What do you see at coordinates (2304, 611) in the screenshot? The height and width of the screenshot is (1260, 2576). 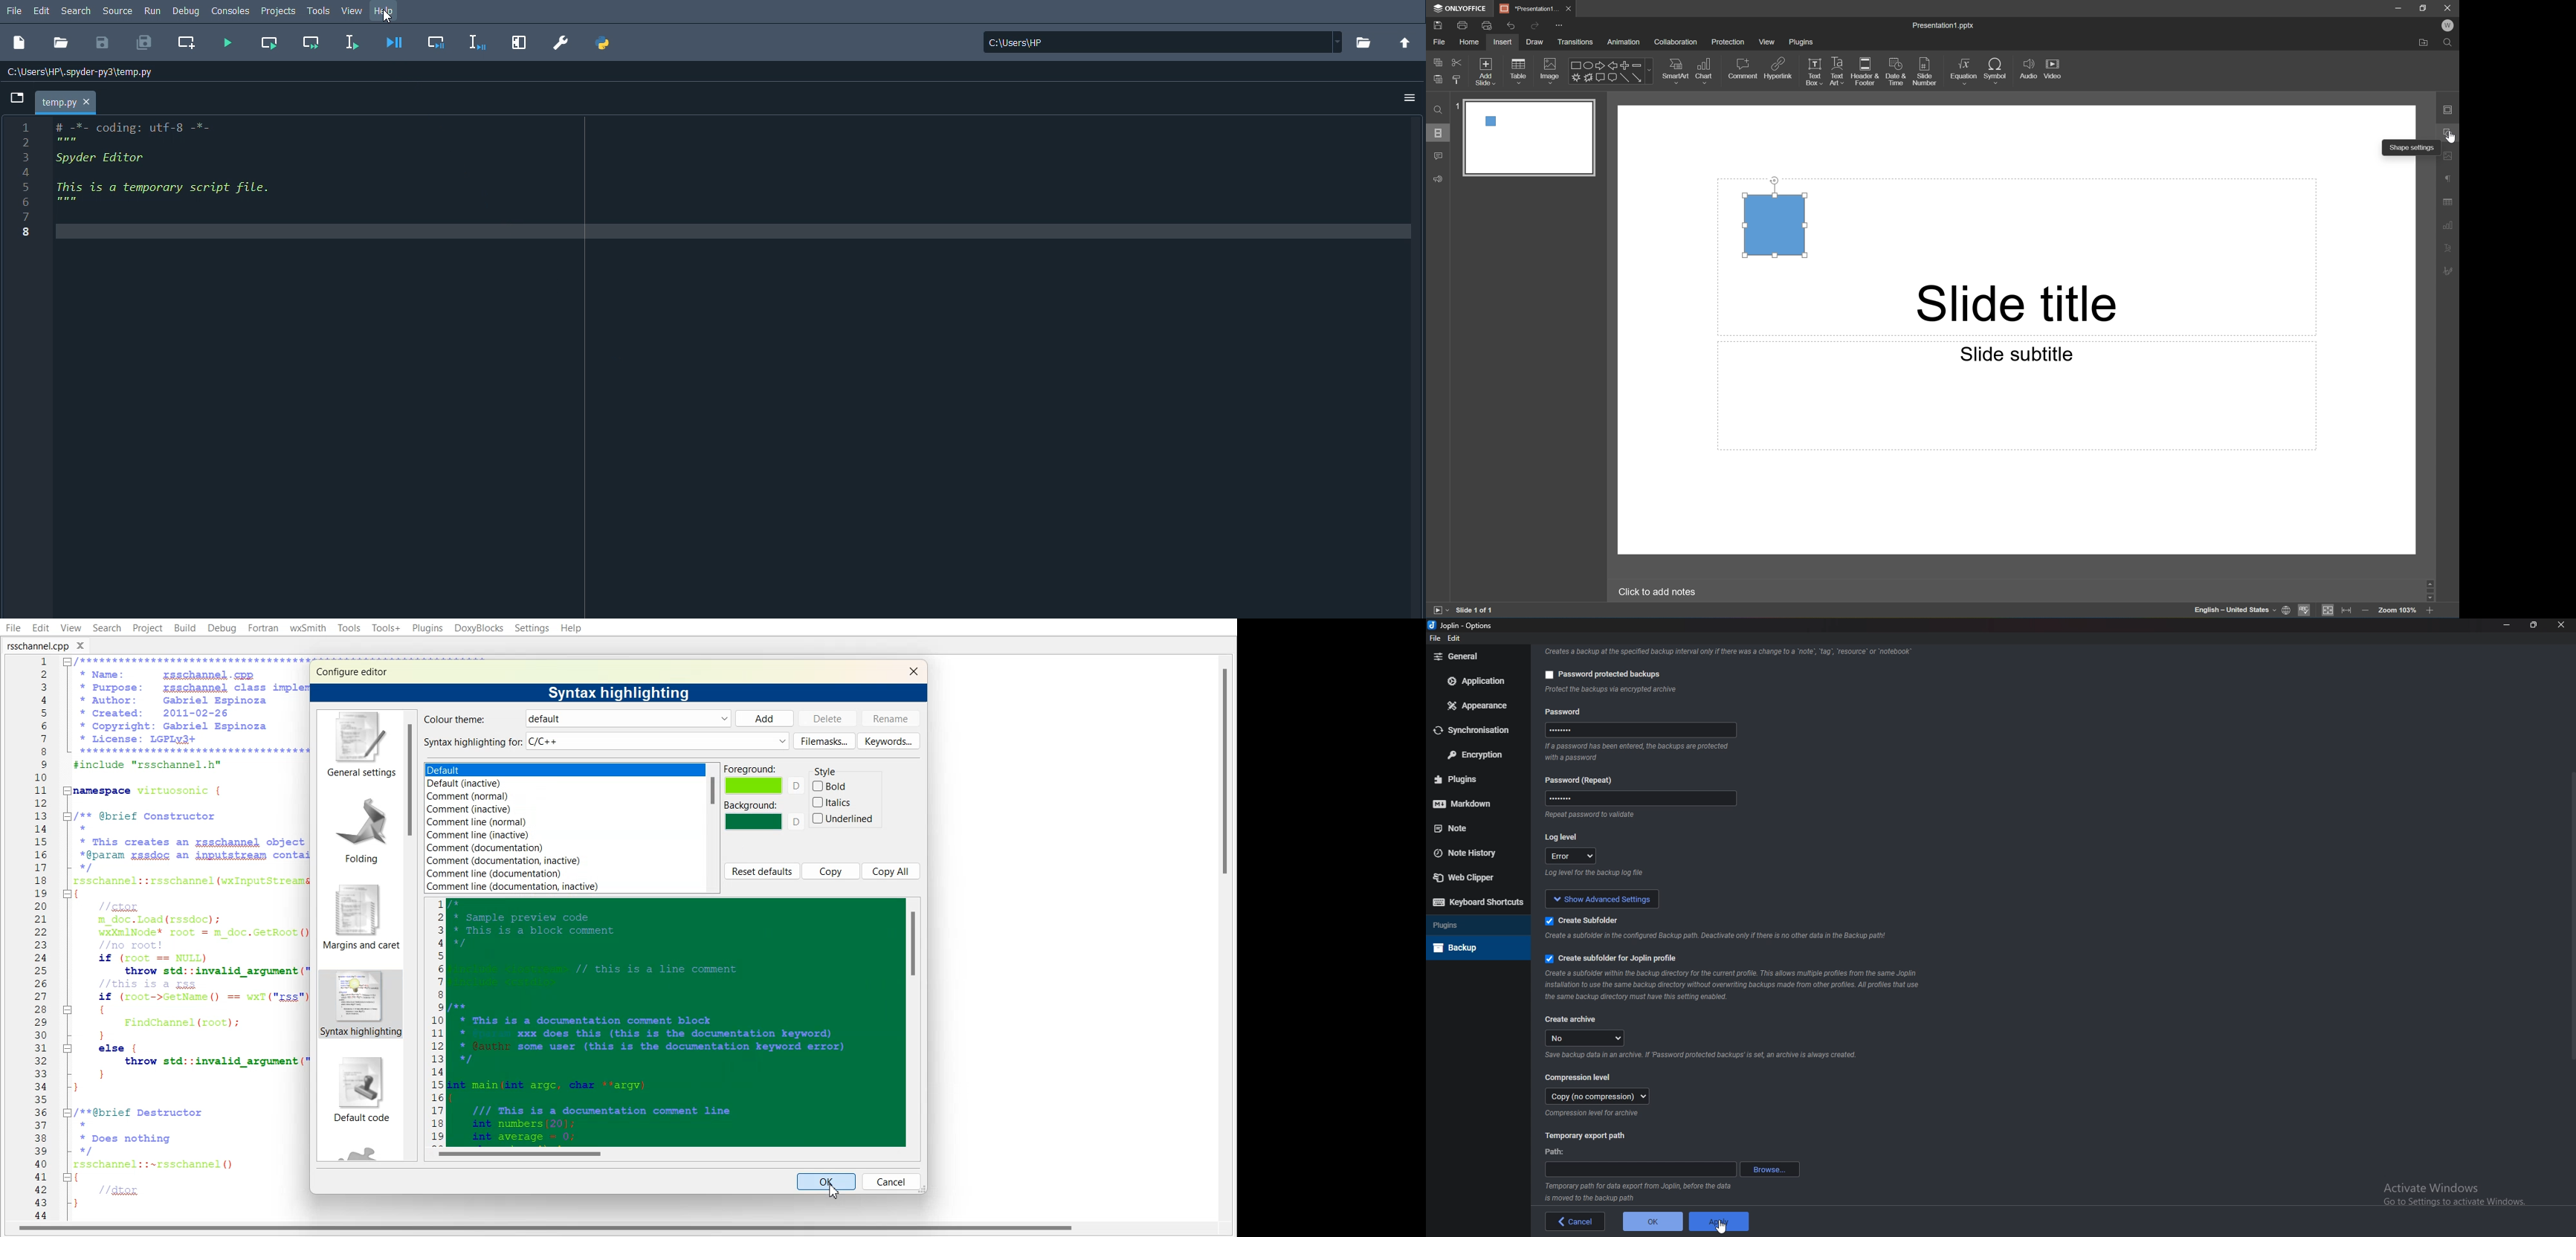 I see `Spell checking` at bounding box center [2304, 611].